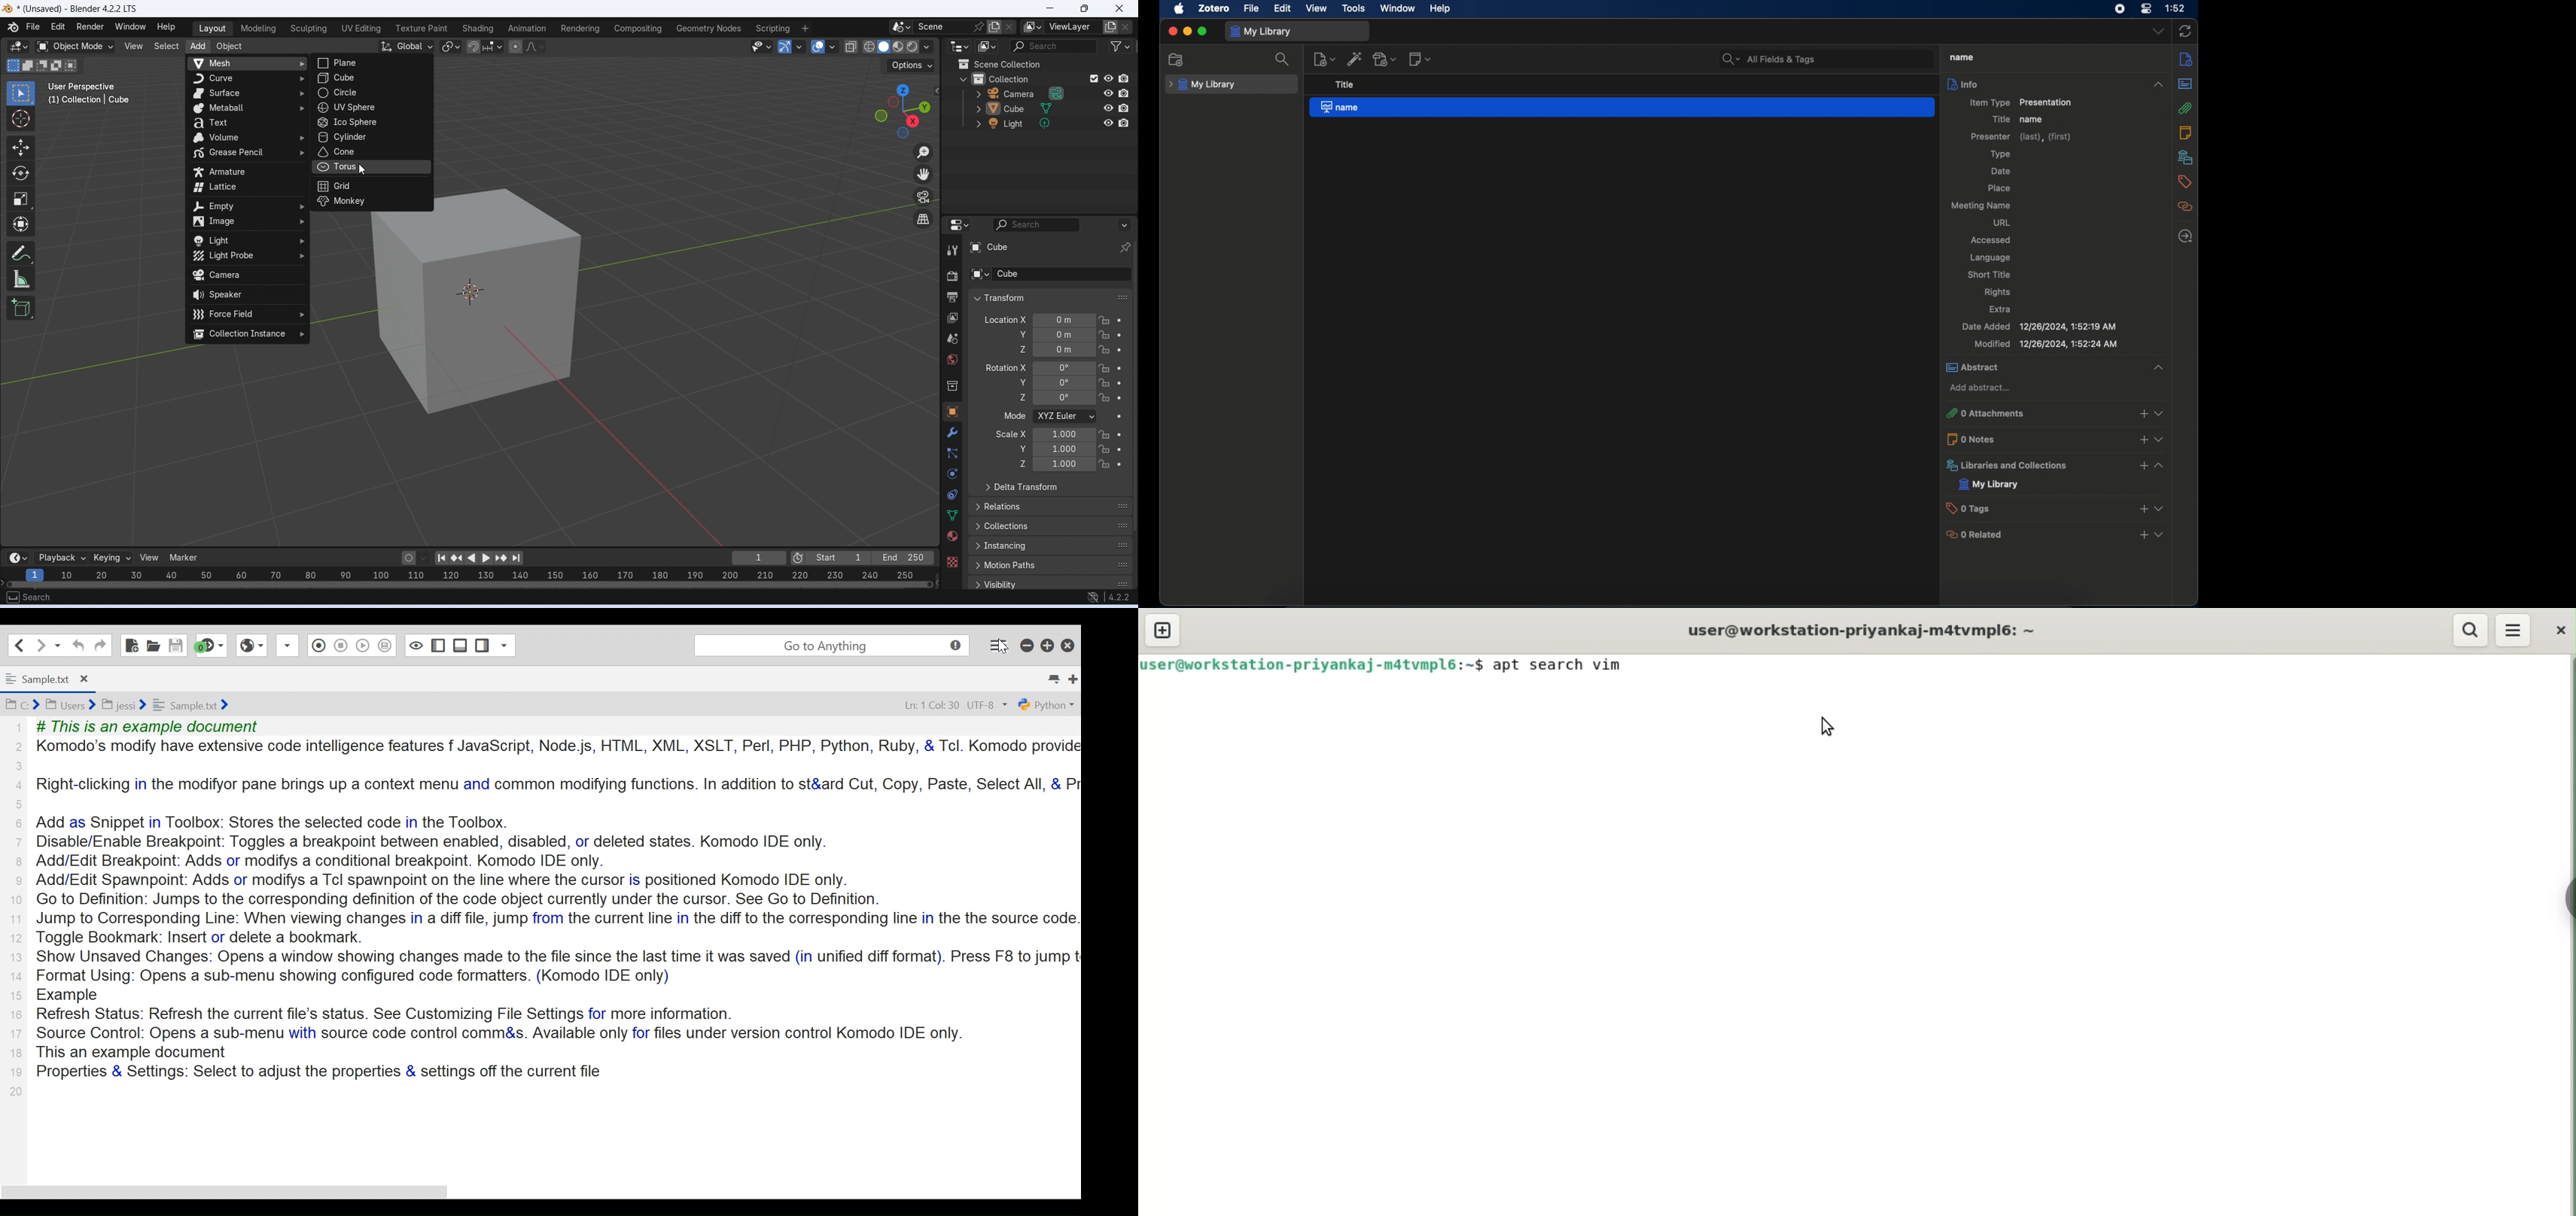  I want to click on grid, so click(370, 187).